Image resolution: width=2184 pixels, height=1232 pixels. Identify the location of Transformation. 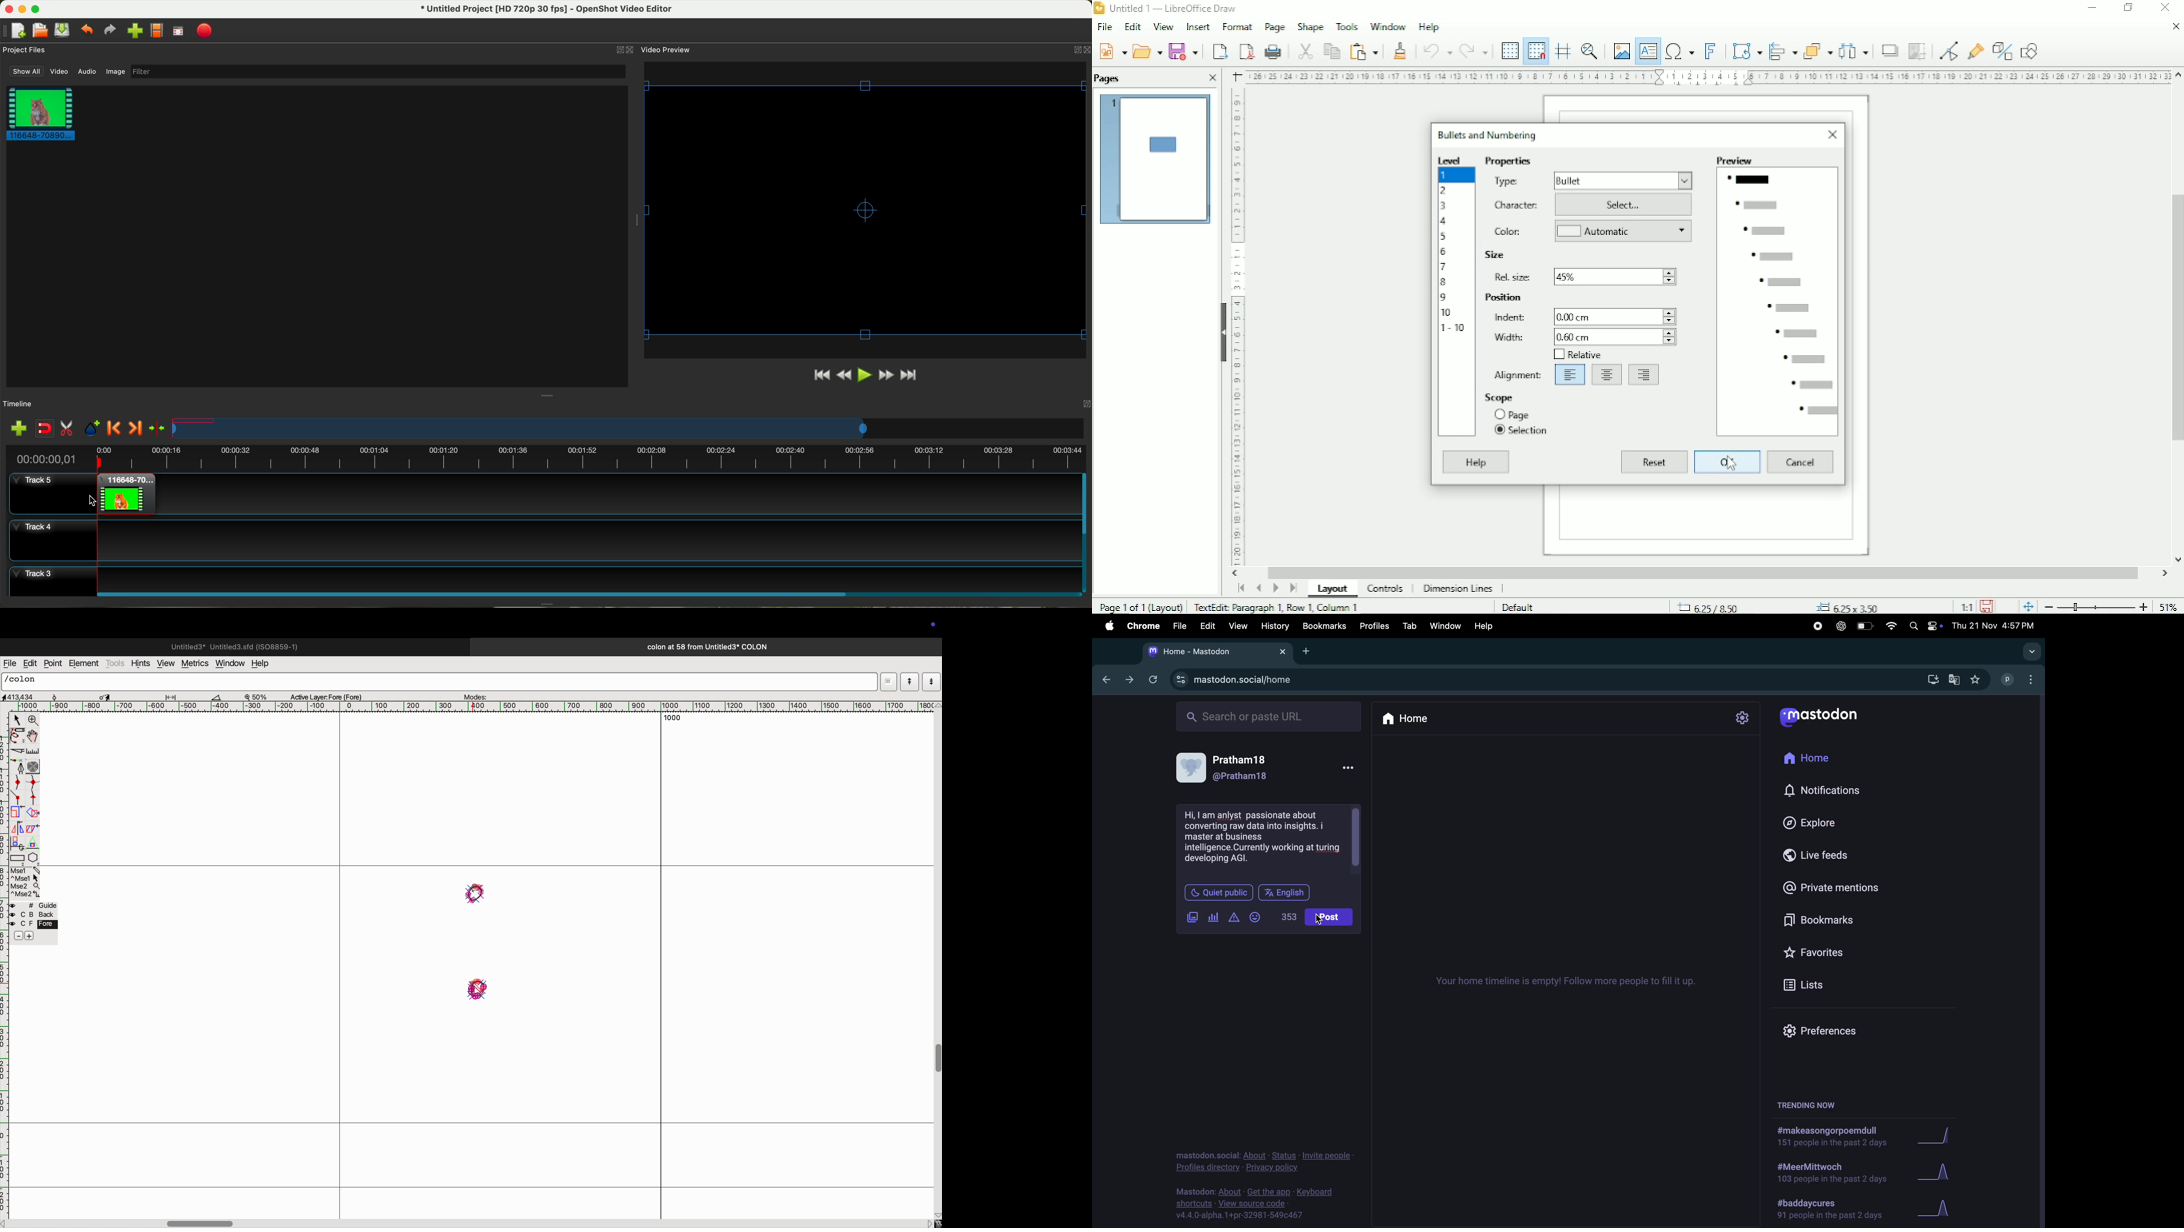
(1747, 50).